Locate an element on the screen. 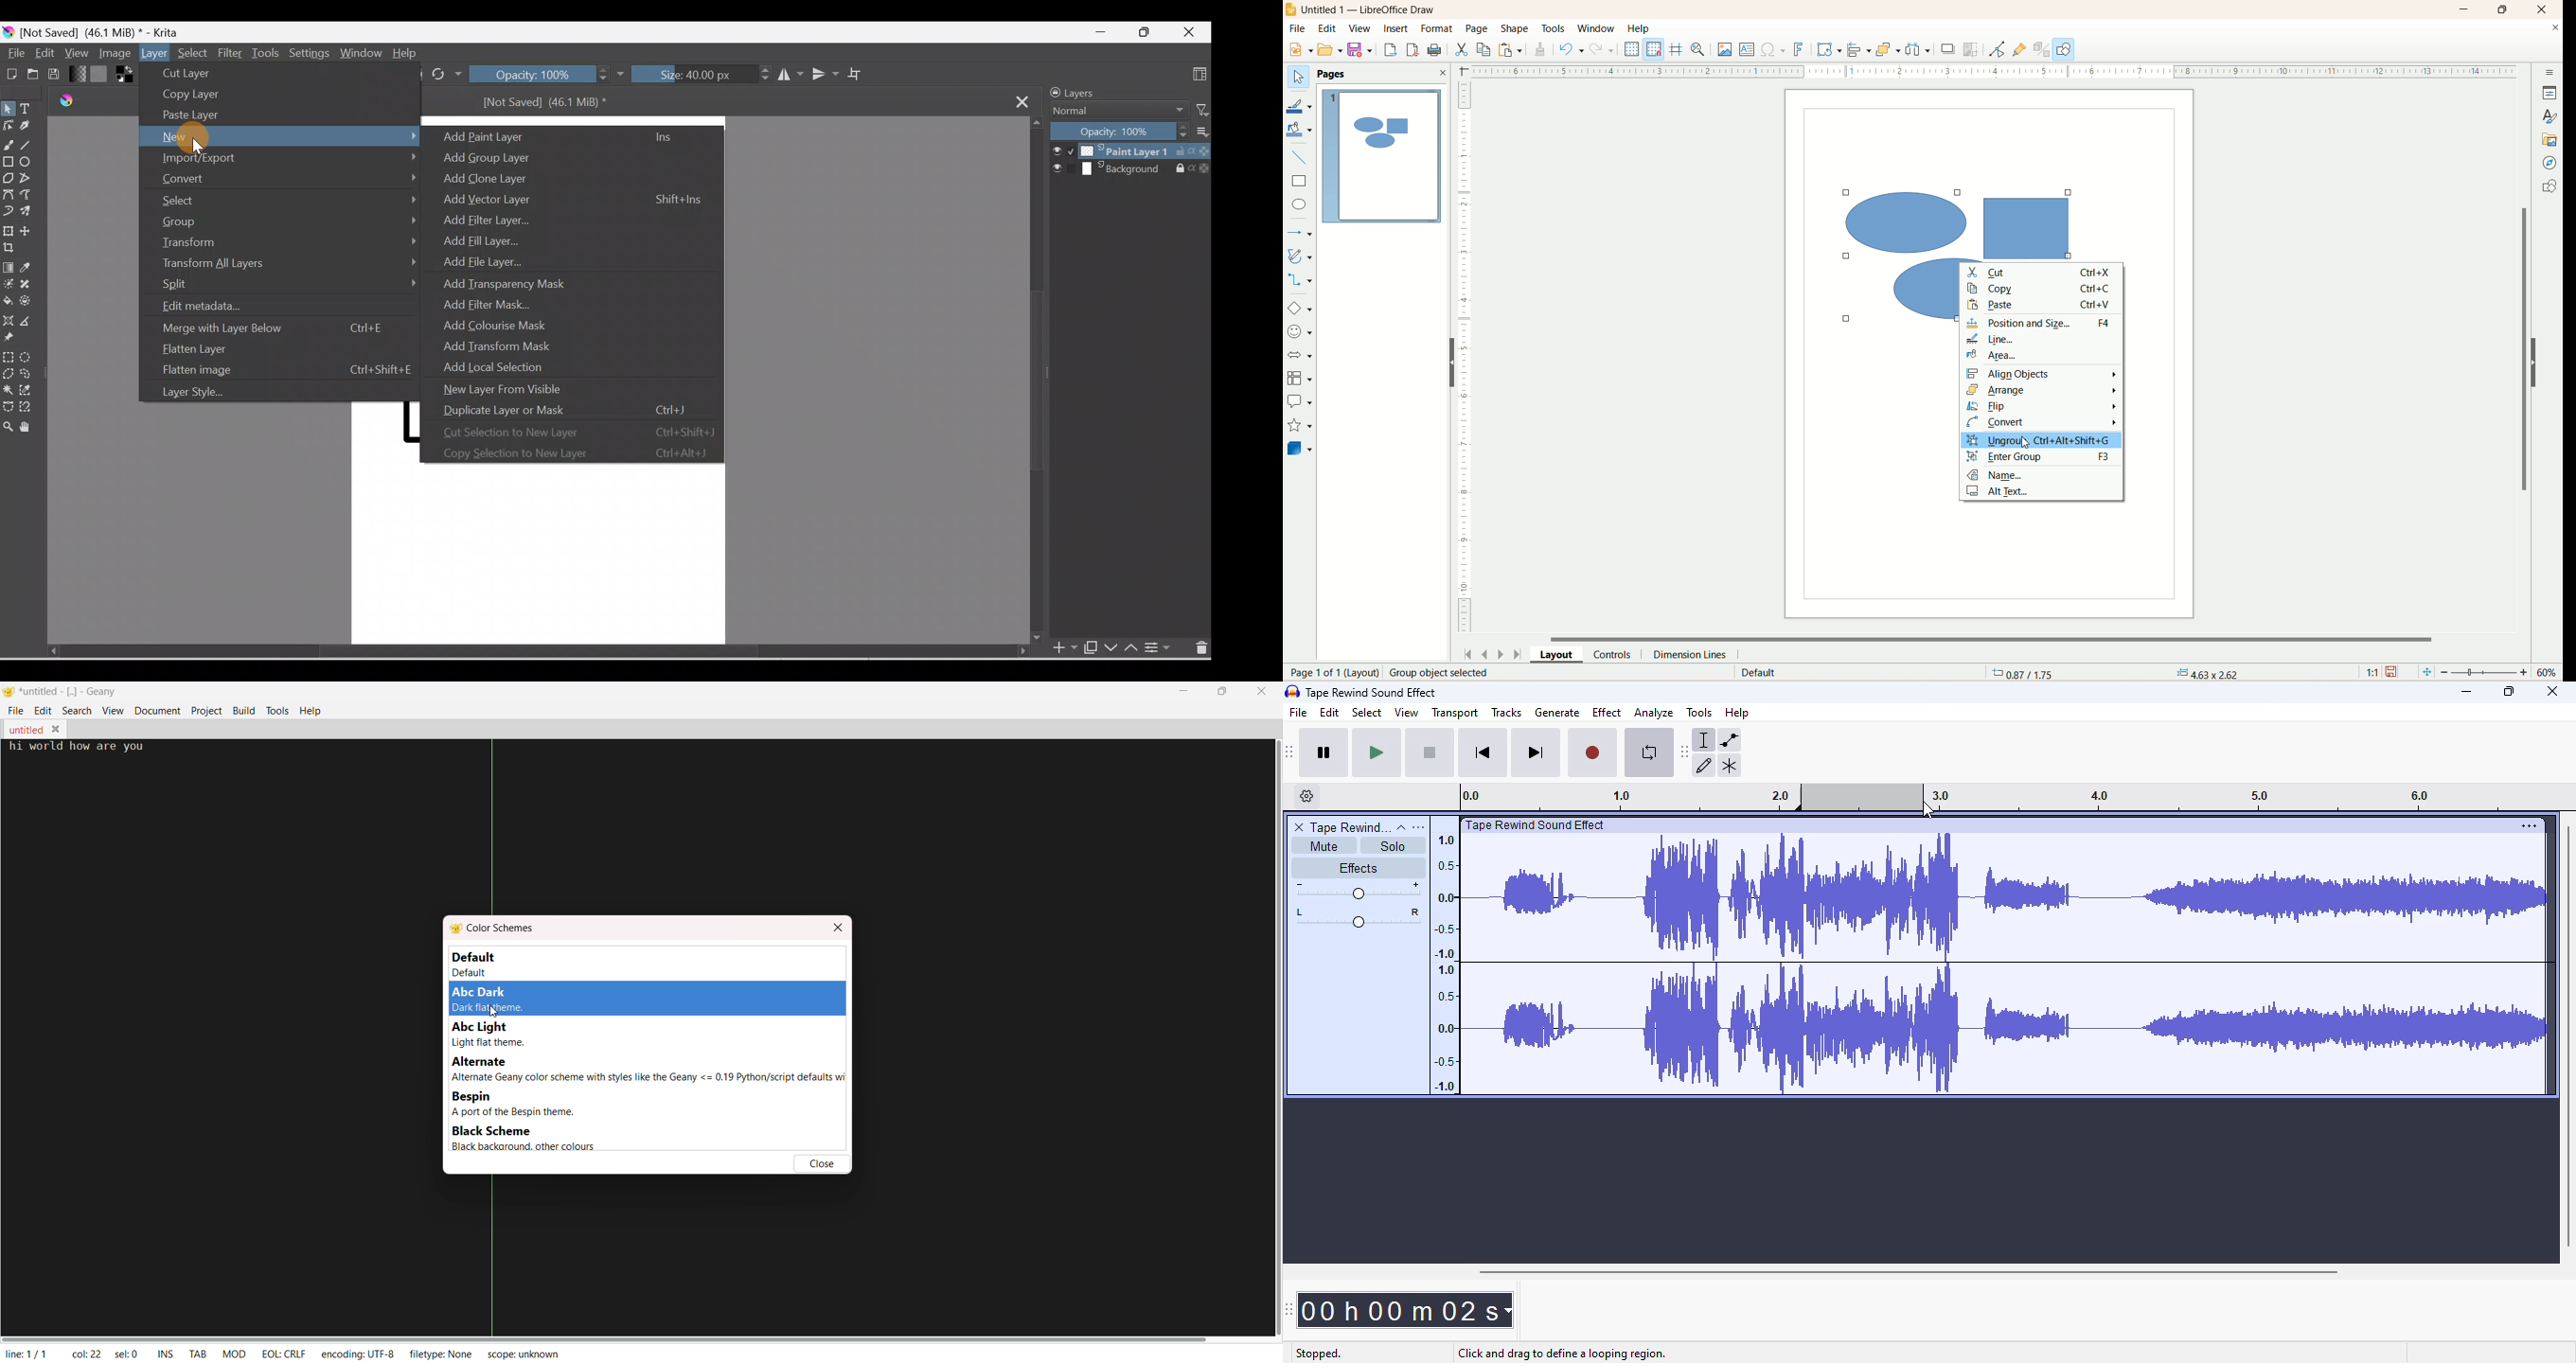  Tools is located at coordinates (268, 52).